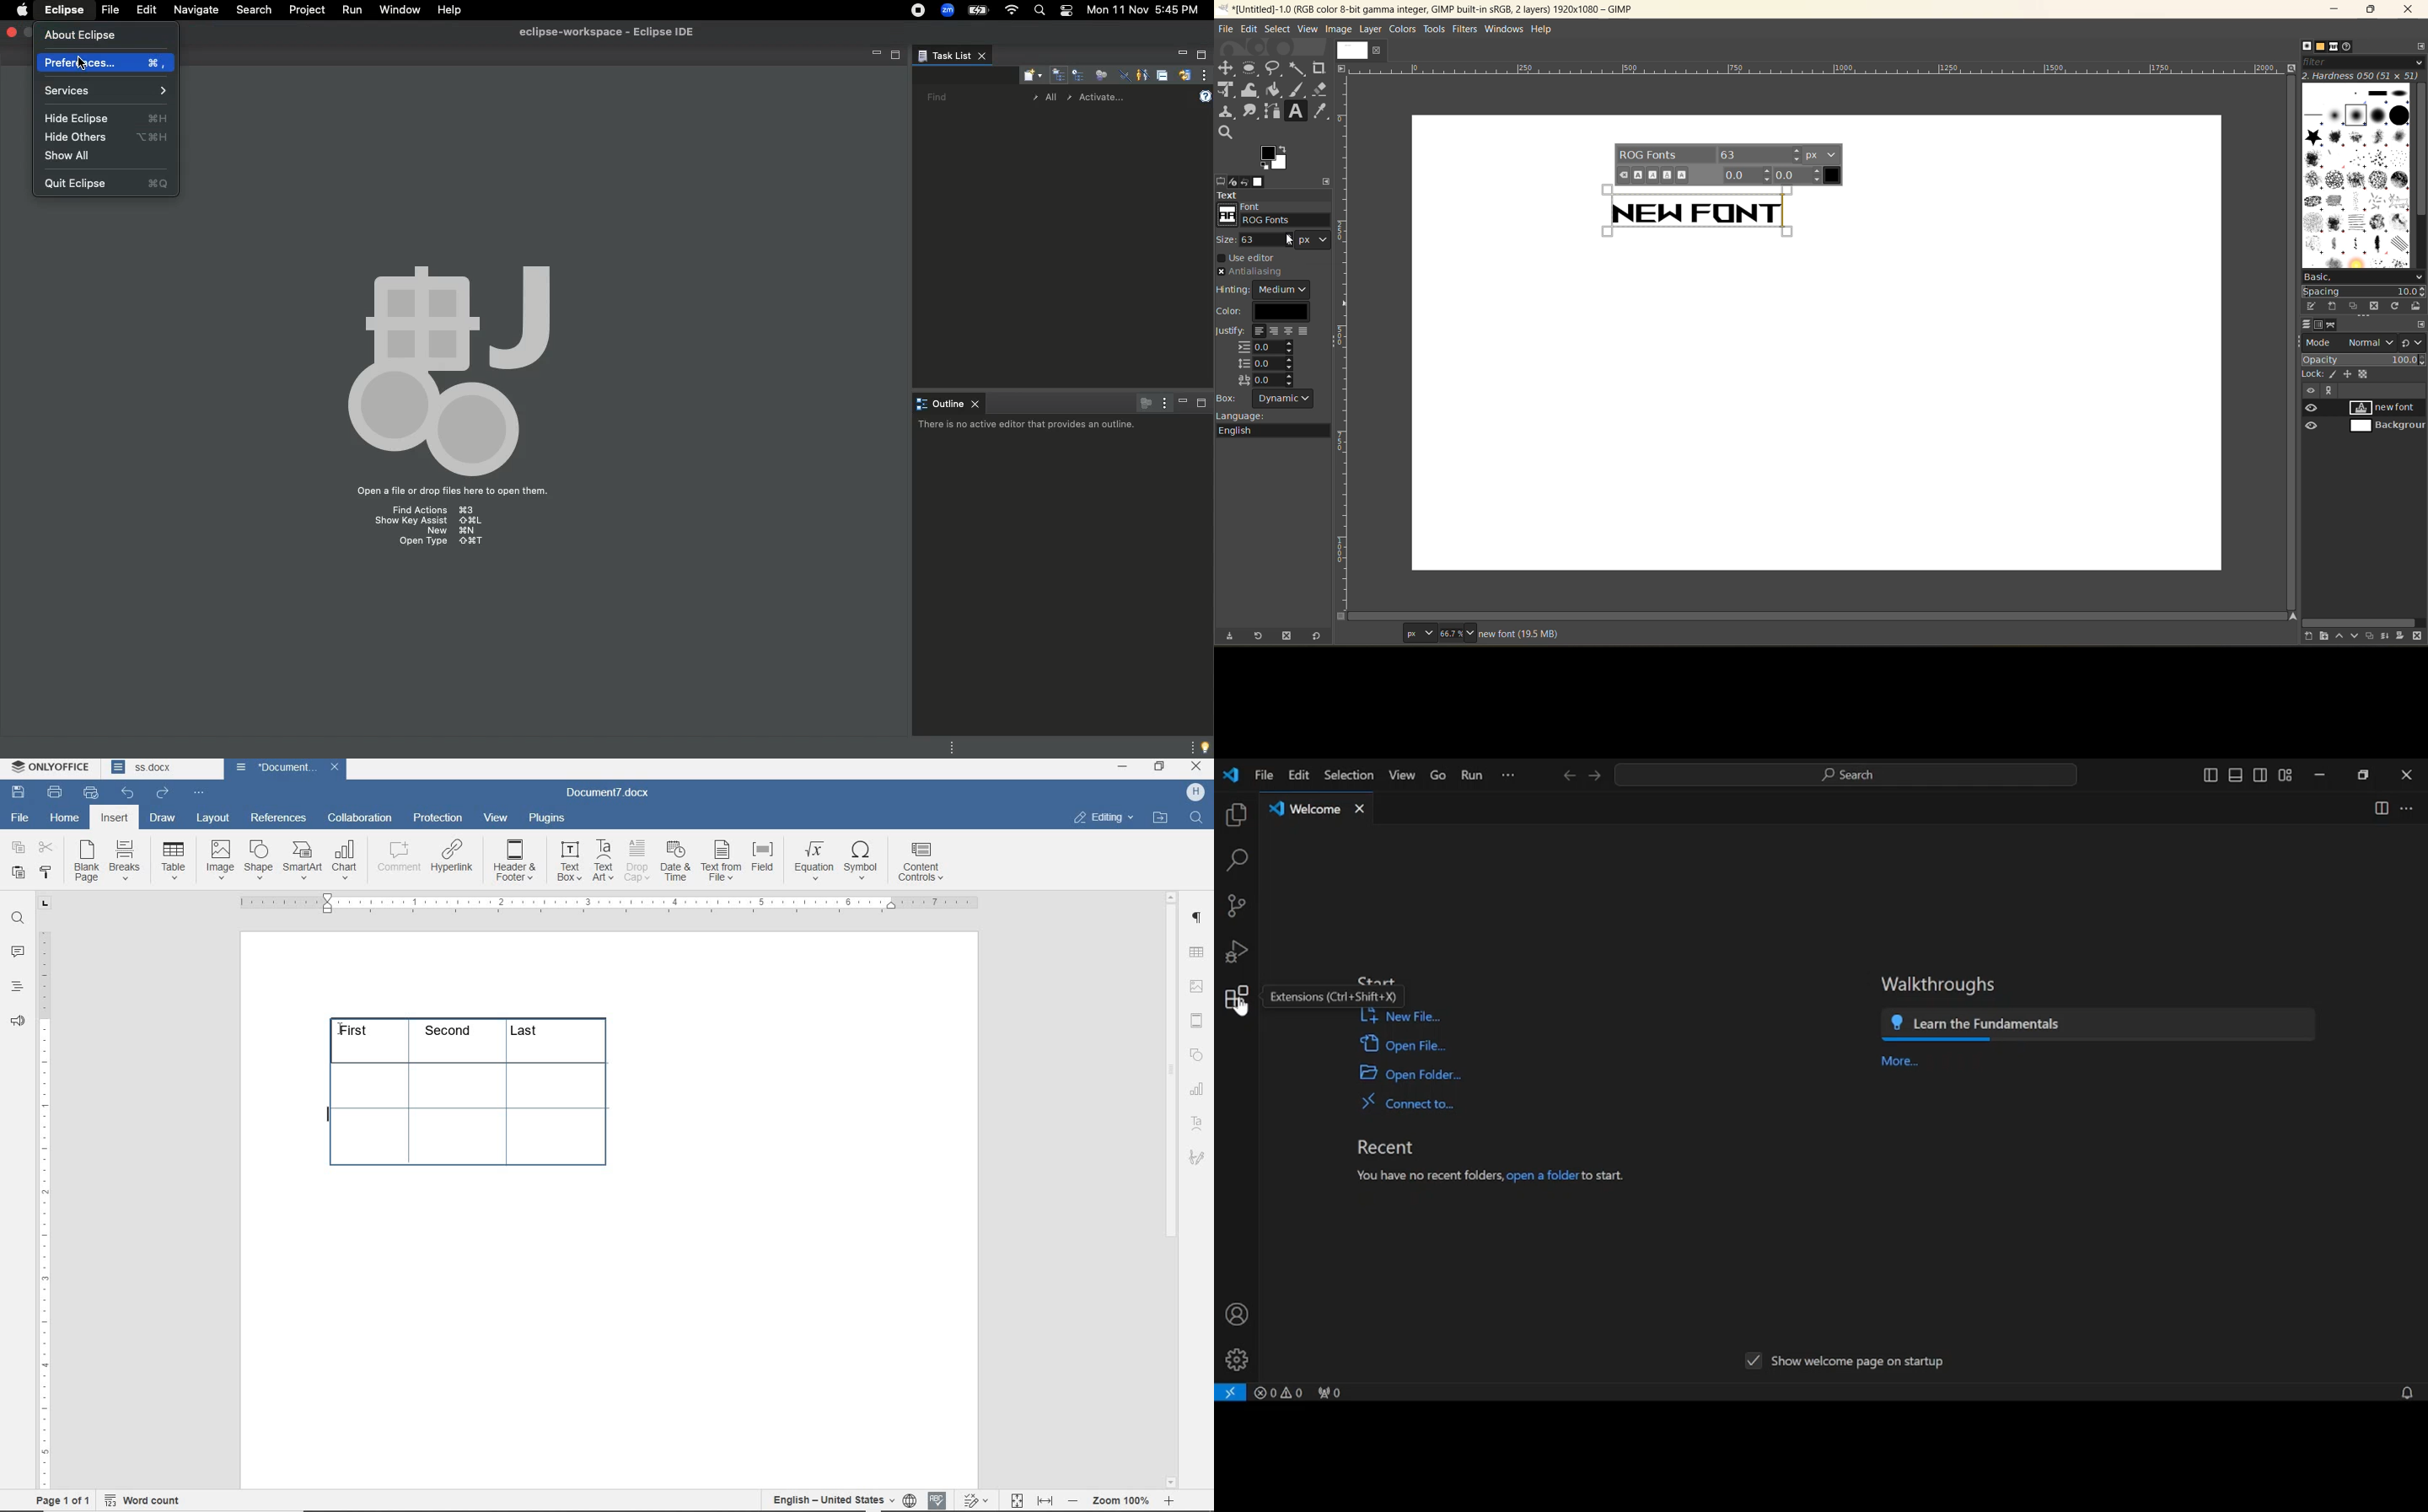 The image size is (2436, 1512). What do you see at coordinates (2403, 636) in the screenshot?
I see `add a mask` at bounding box center [2403, 636].